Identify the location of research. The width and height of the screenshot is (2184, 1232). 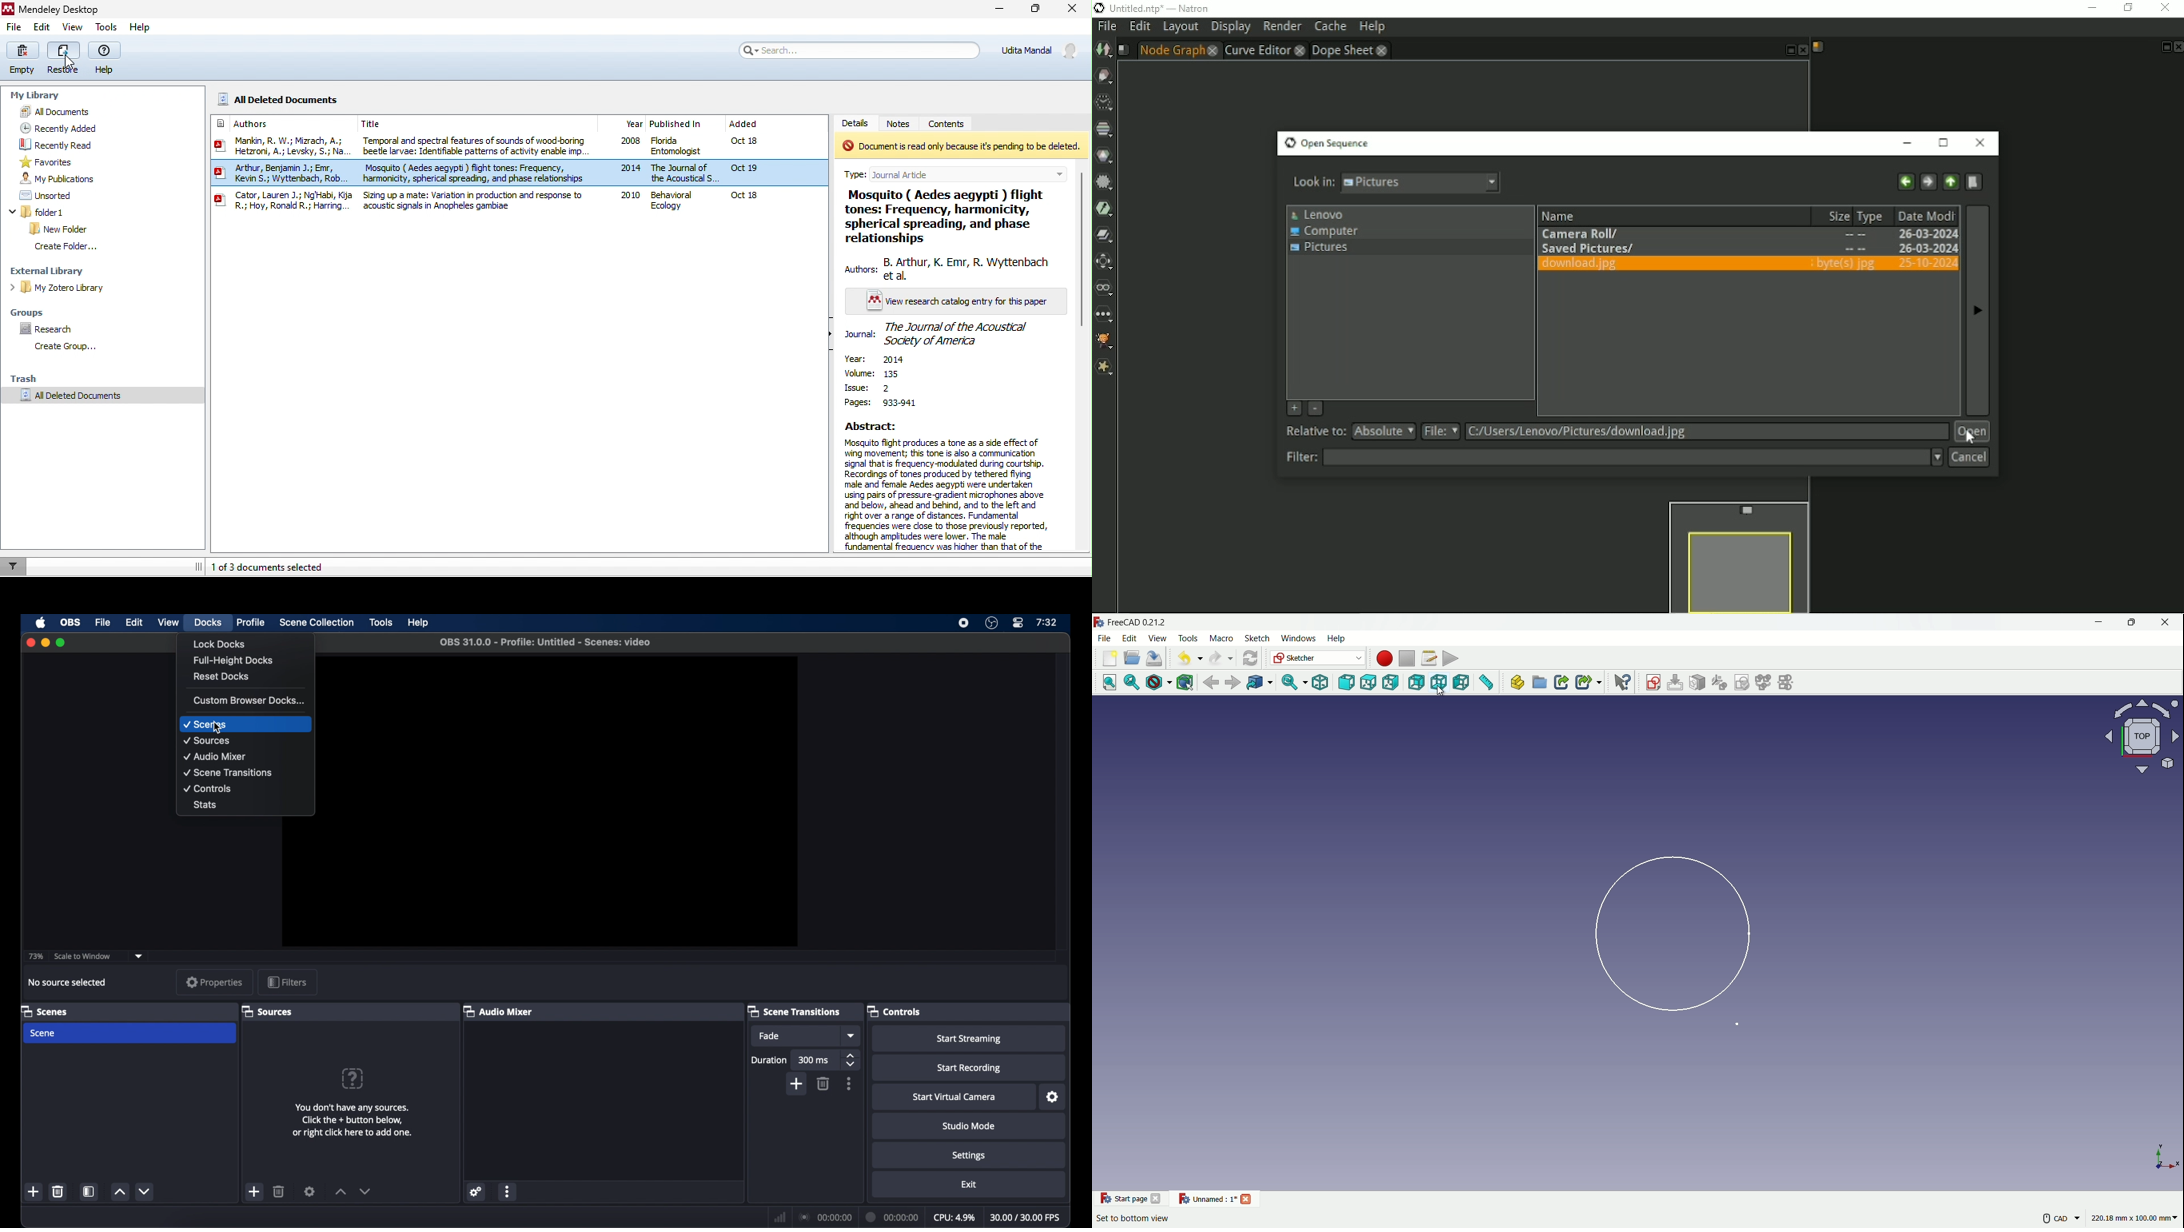
(49, 328).